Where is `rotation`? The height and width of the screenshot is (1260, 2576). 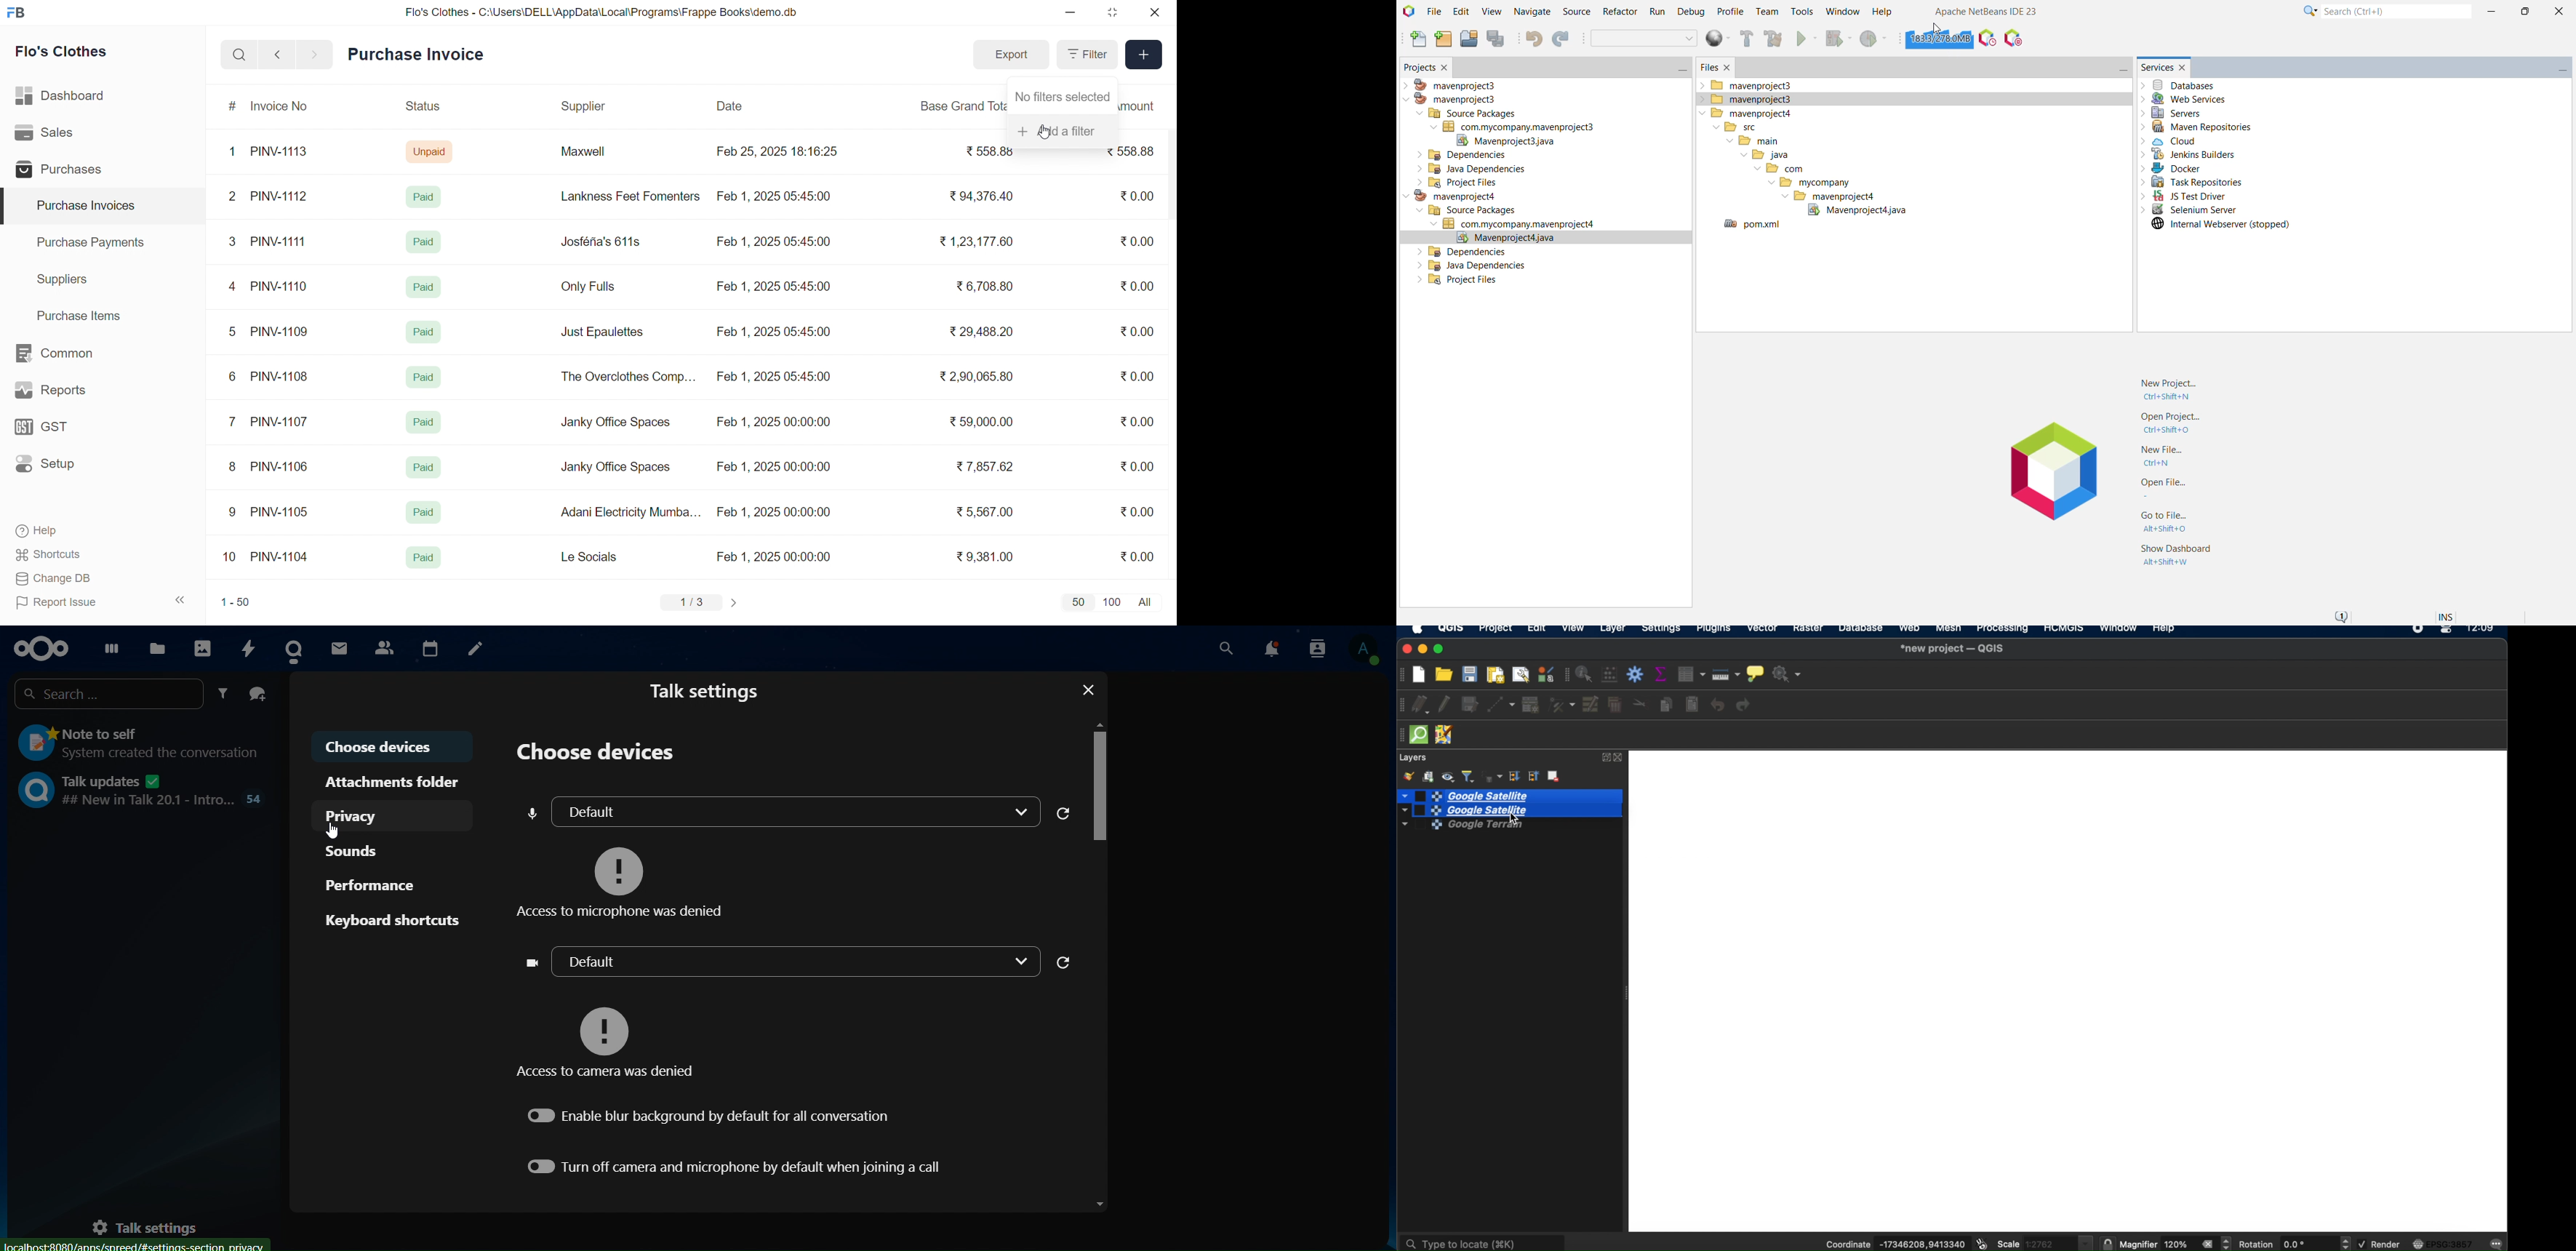 rotation is located at coordinates (2347, 1243).